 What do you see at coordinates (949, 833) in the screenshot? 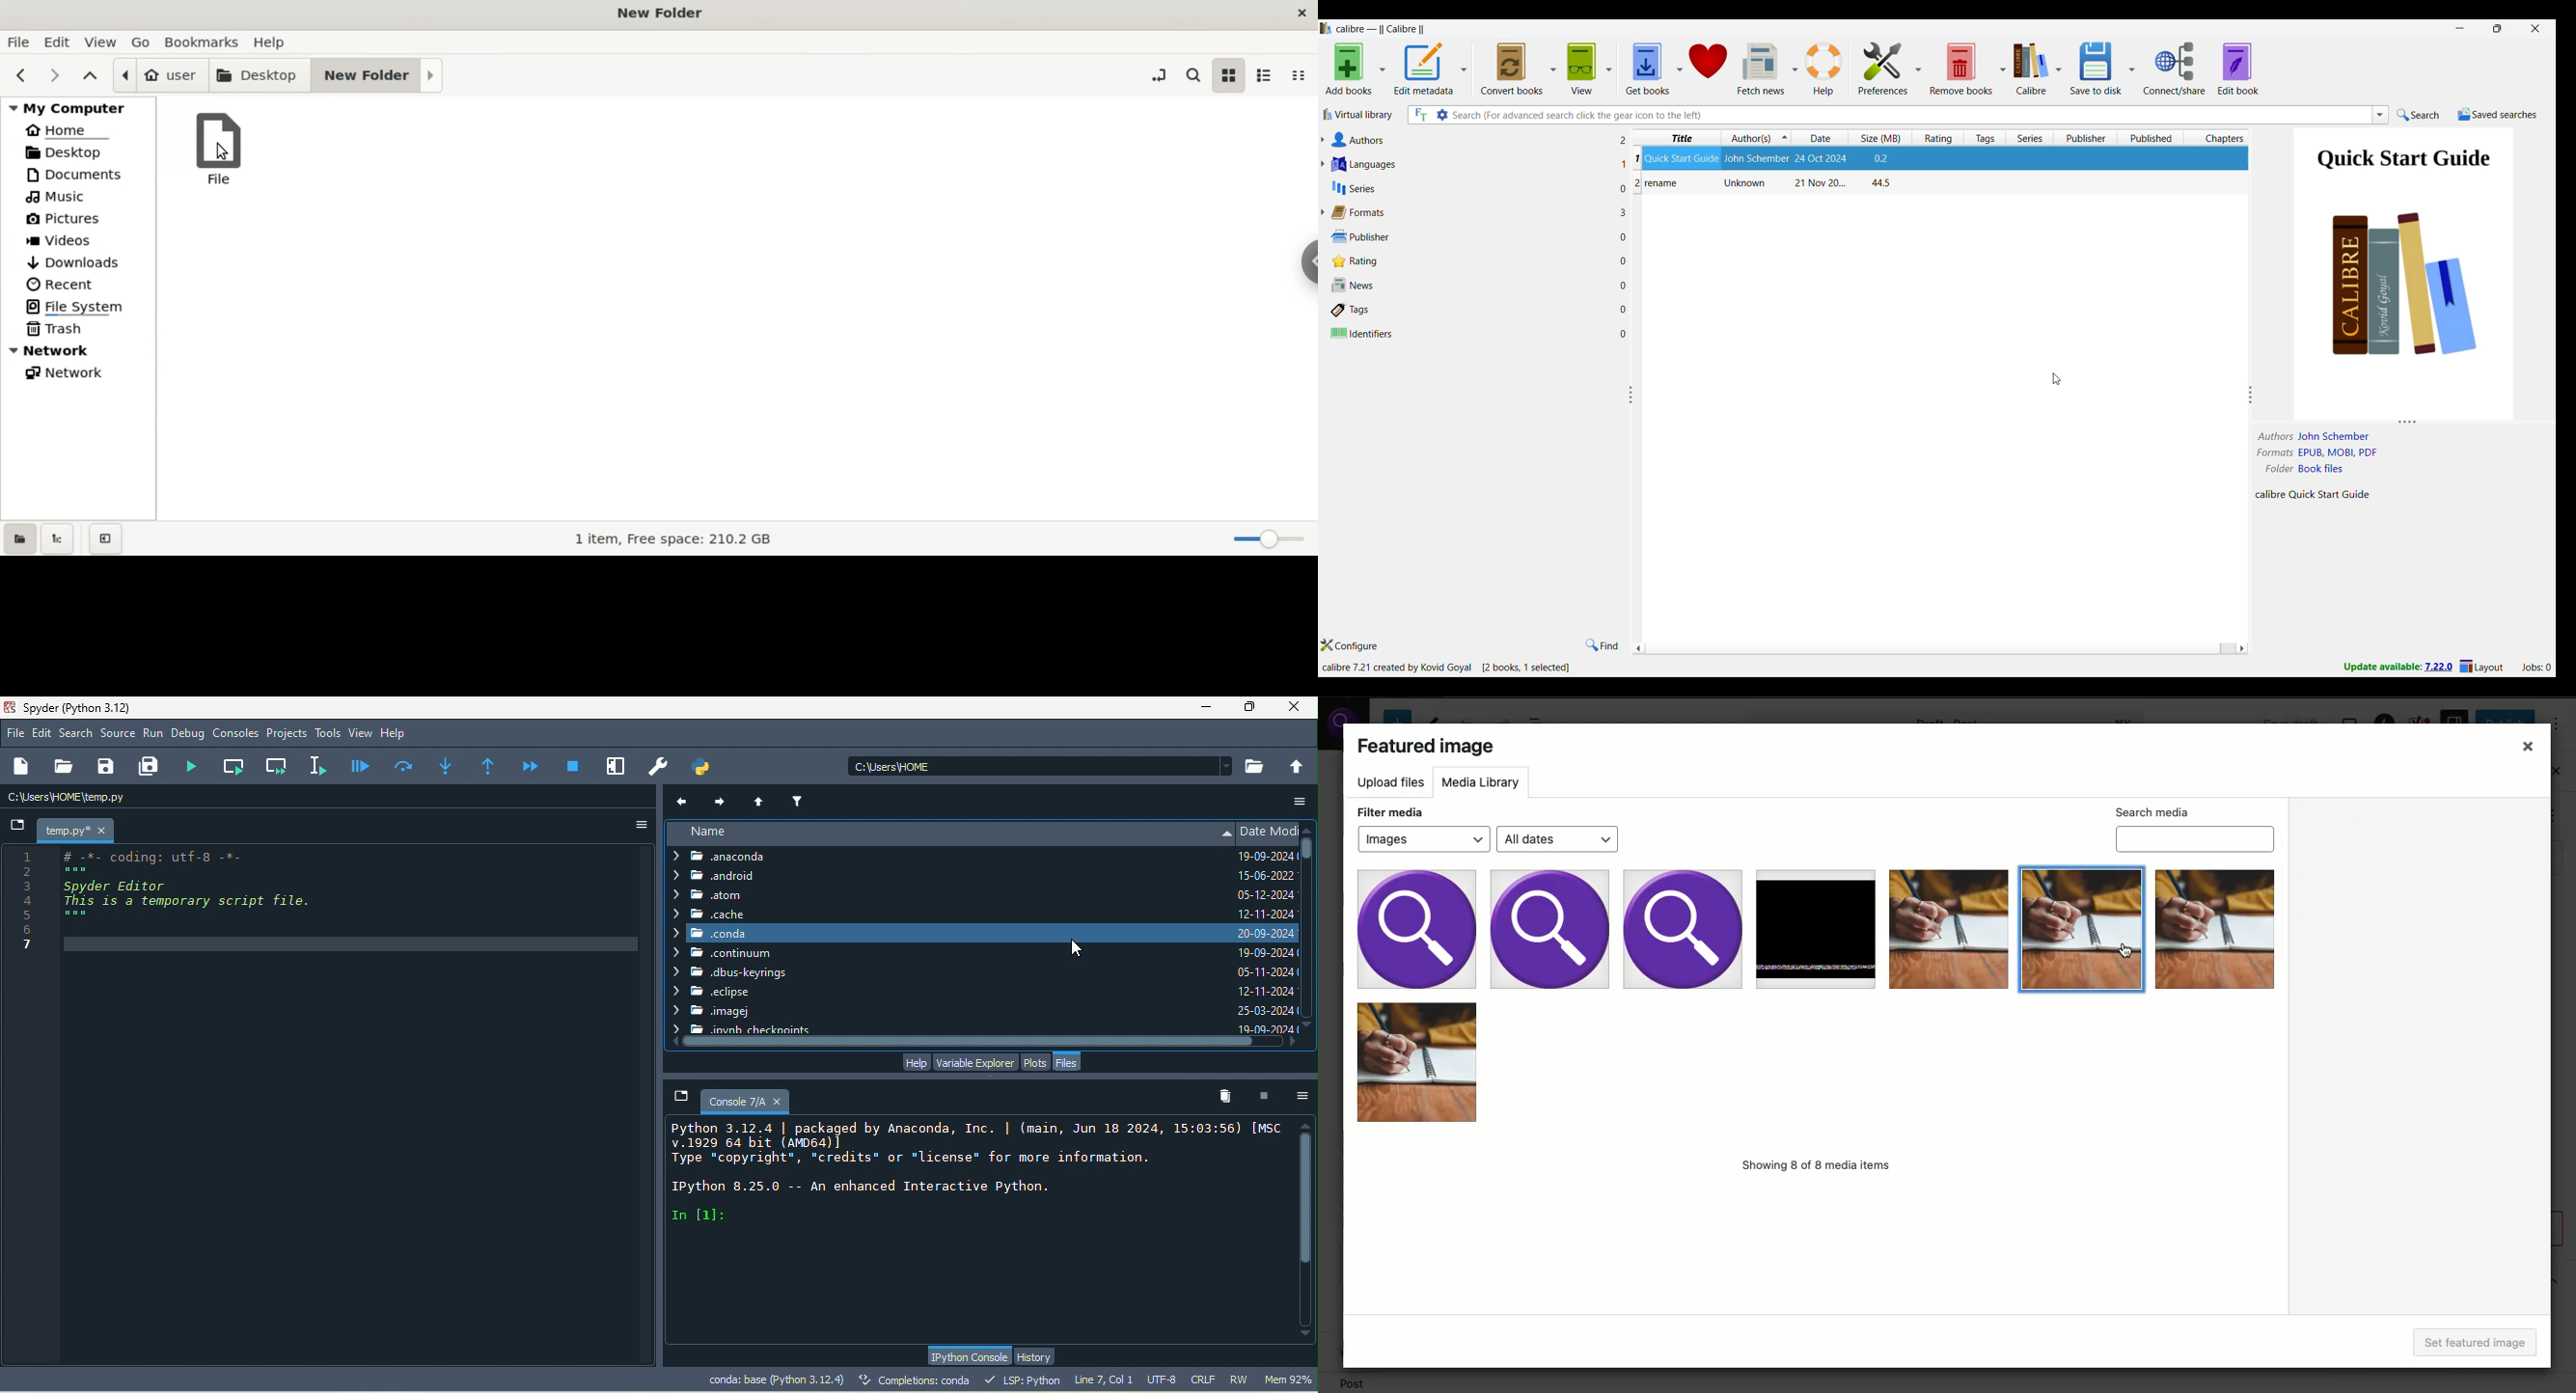
I see `name` at bounding box center [949, 833].